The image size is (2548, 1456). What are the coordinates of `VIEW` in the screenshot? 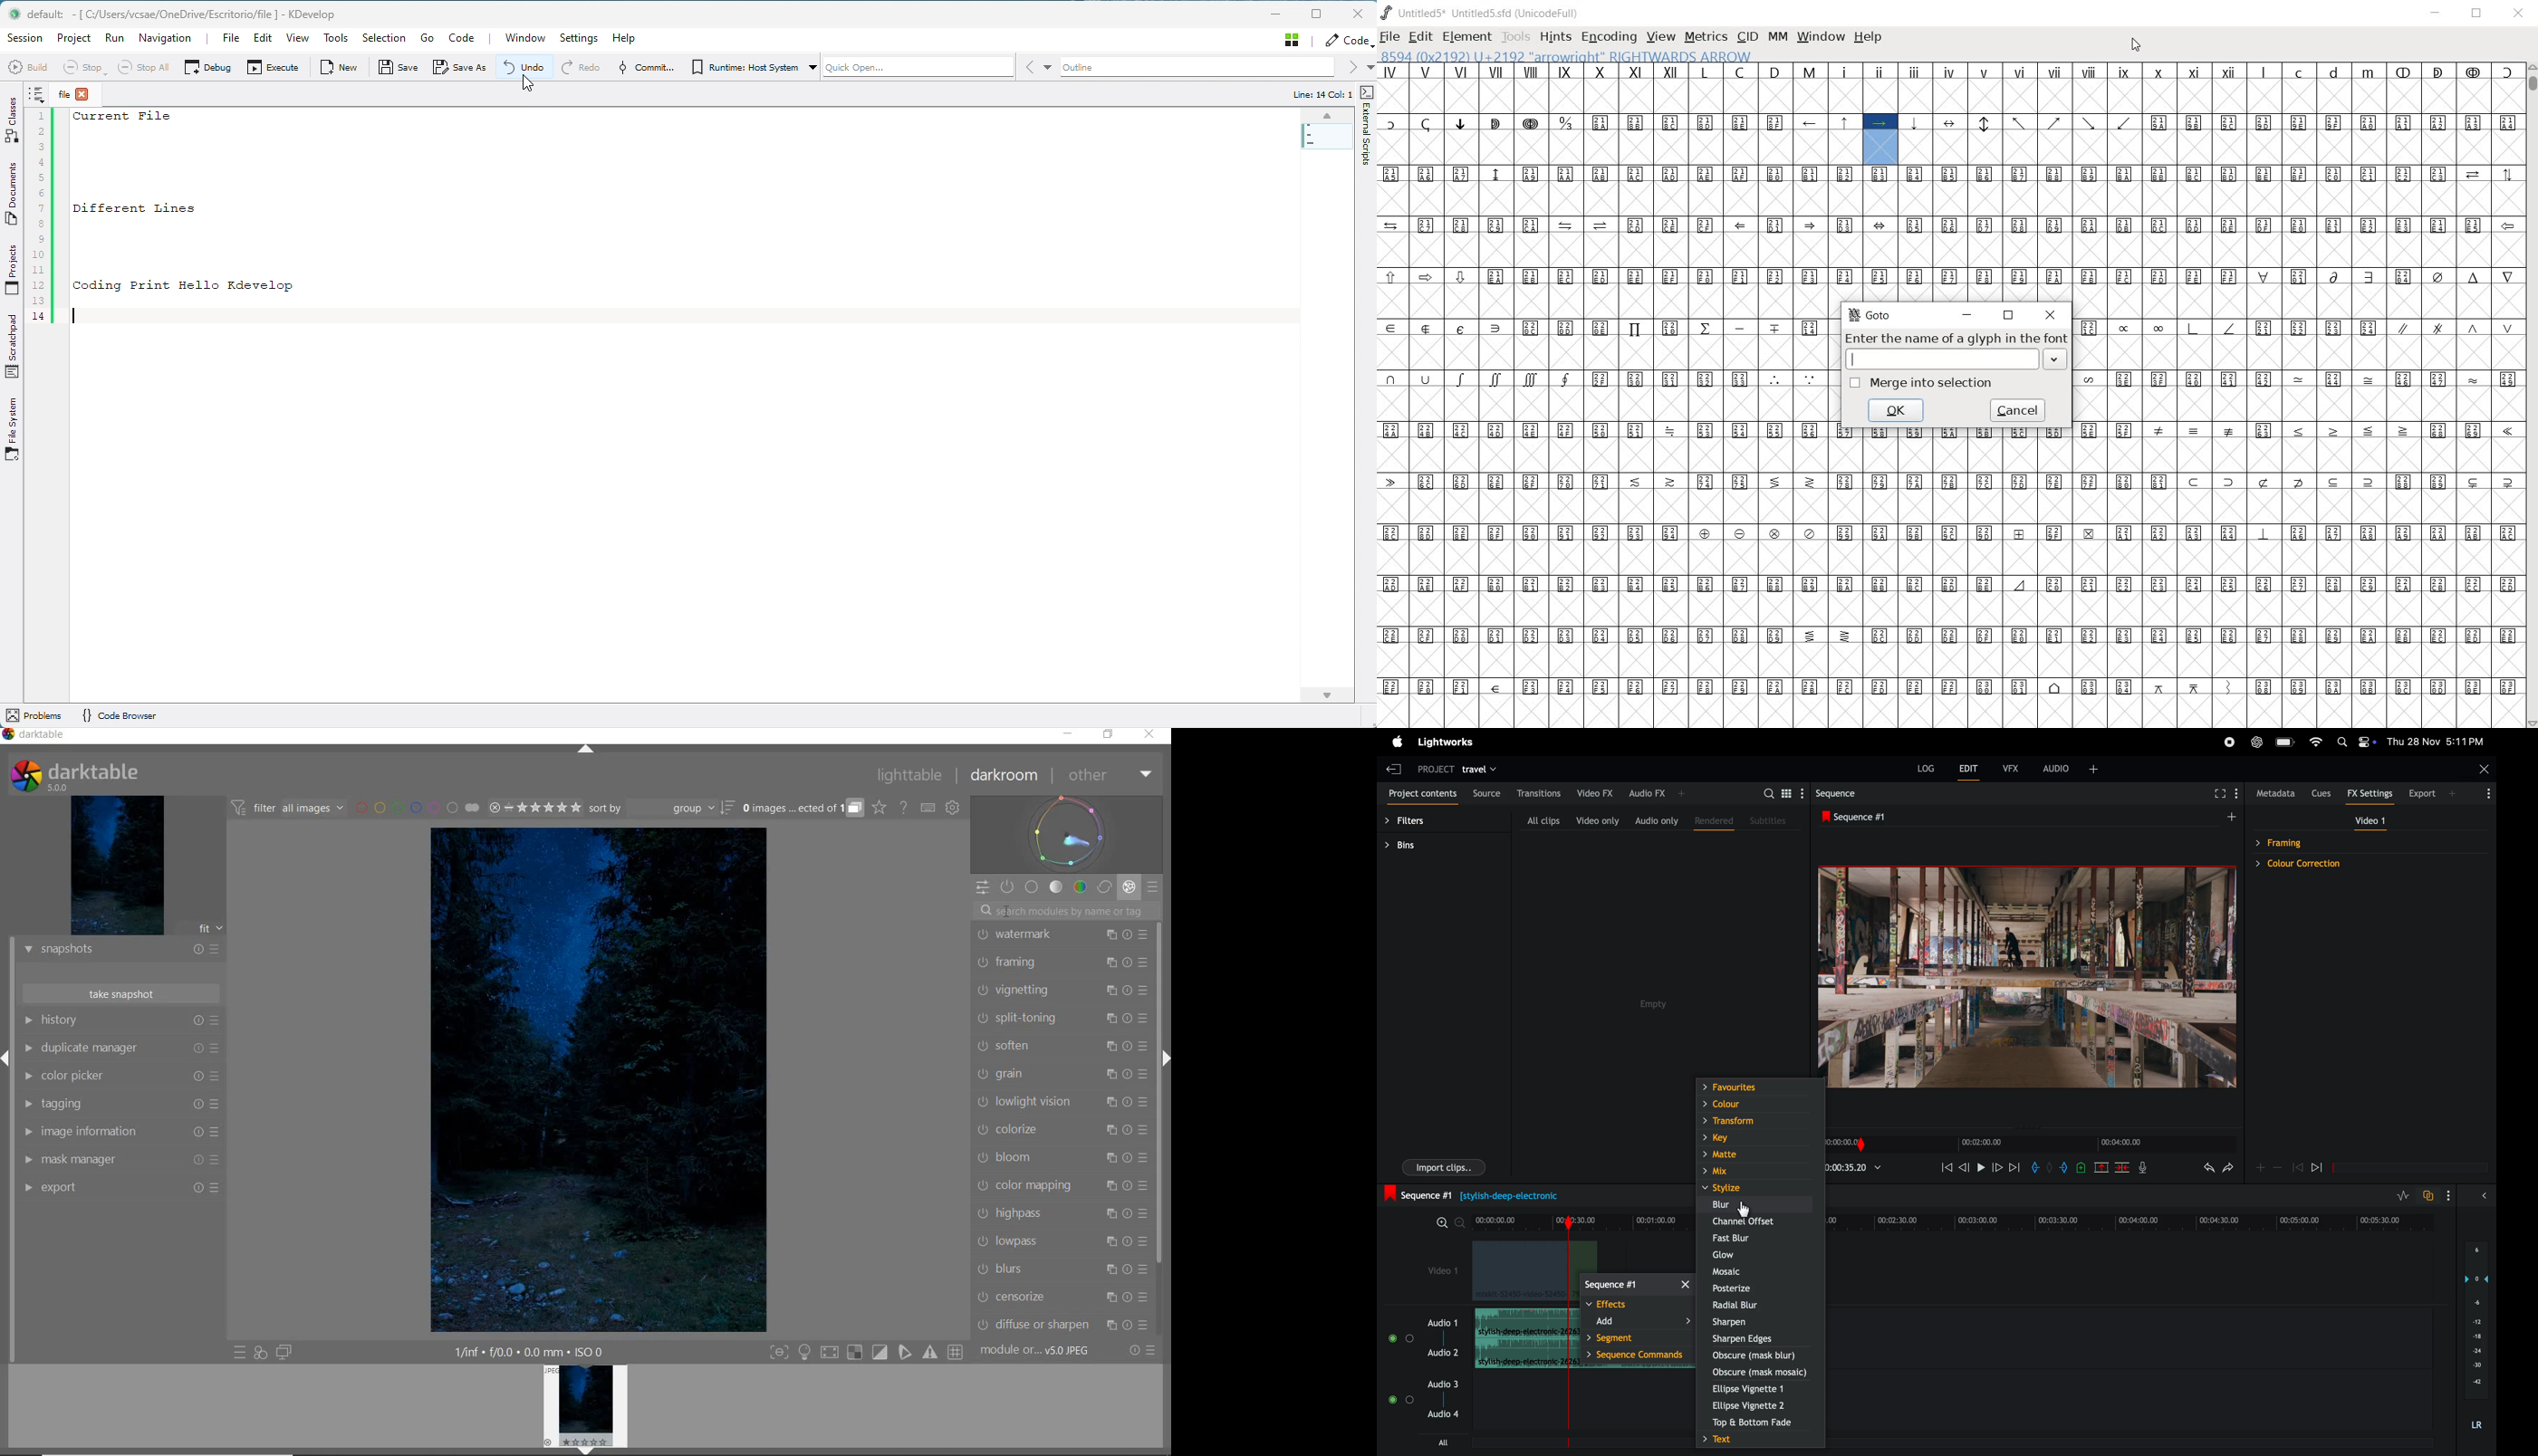 It's located at (1660, 37).